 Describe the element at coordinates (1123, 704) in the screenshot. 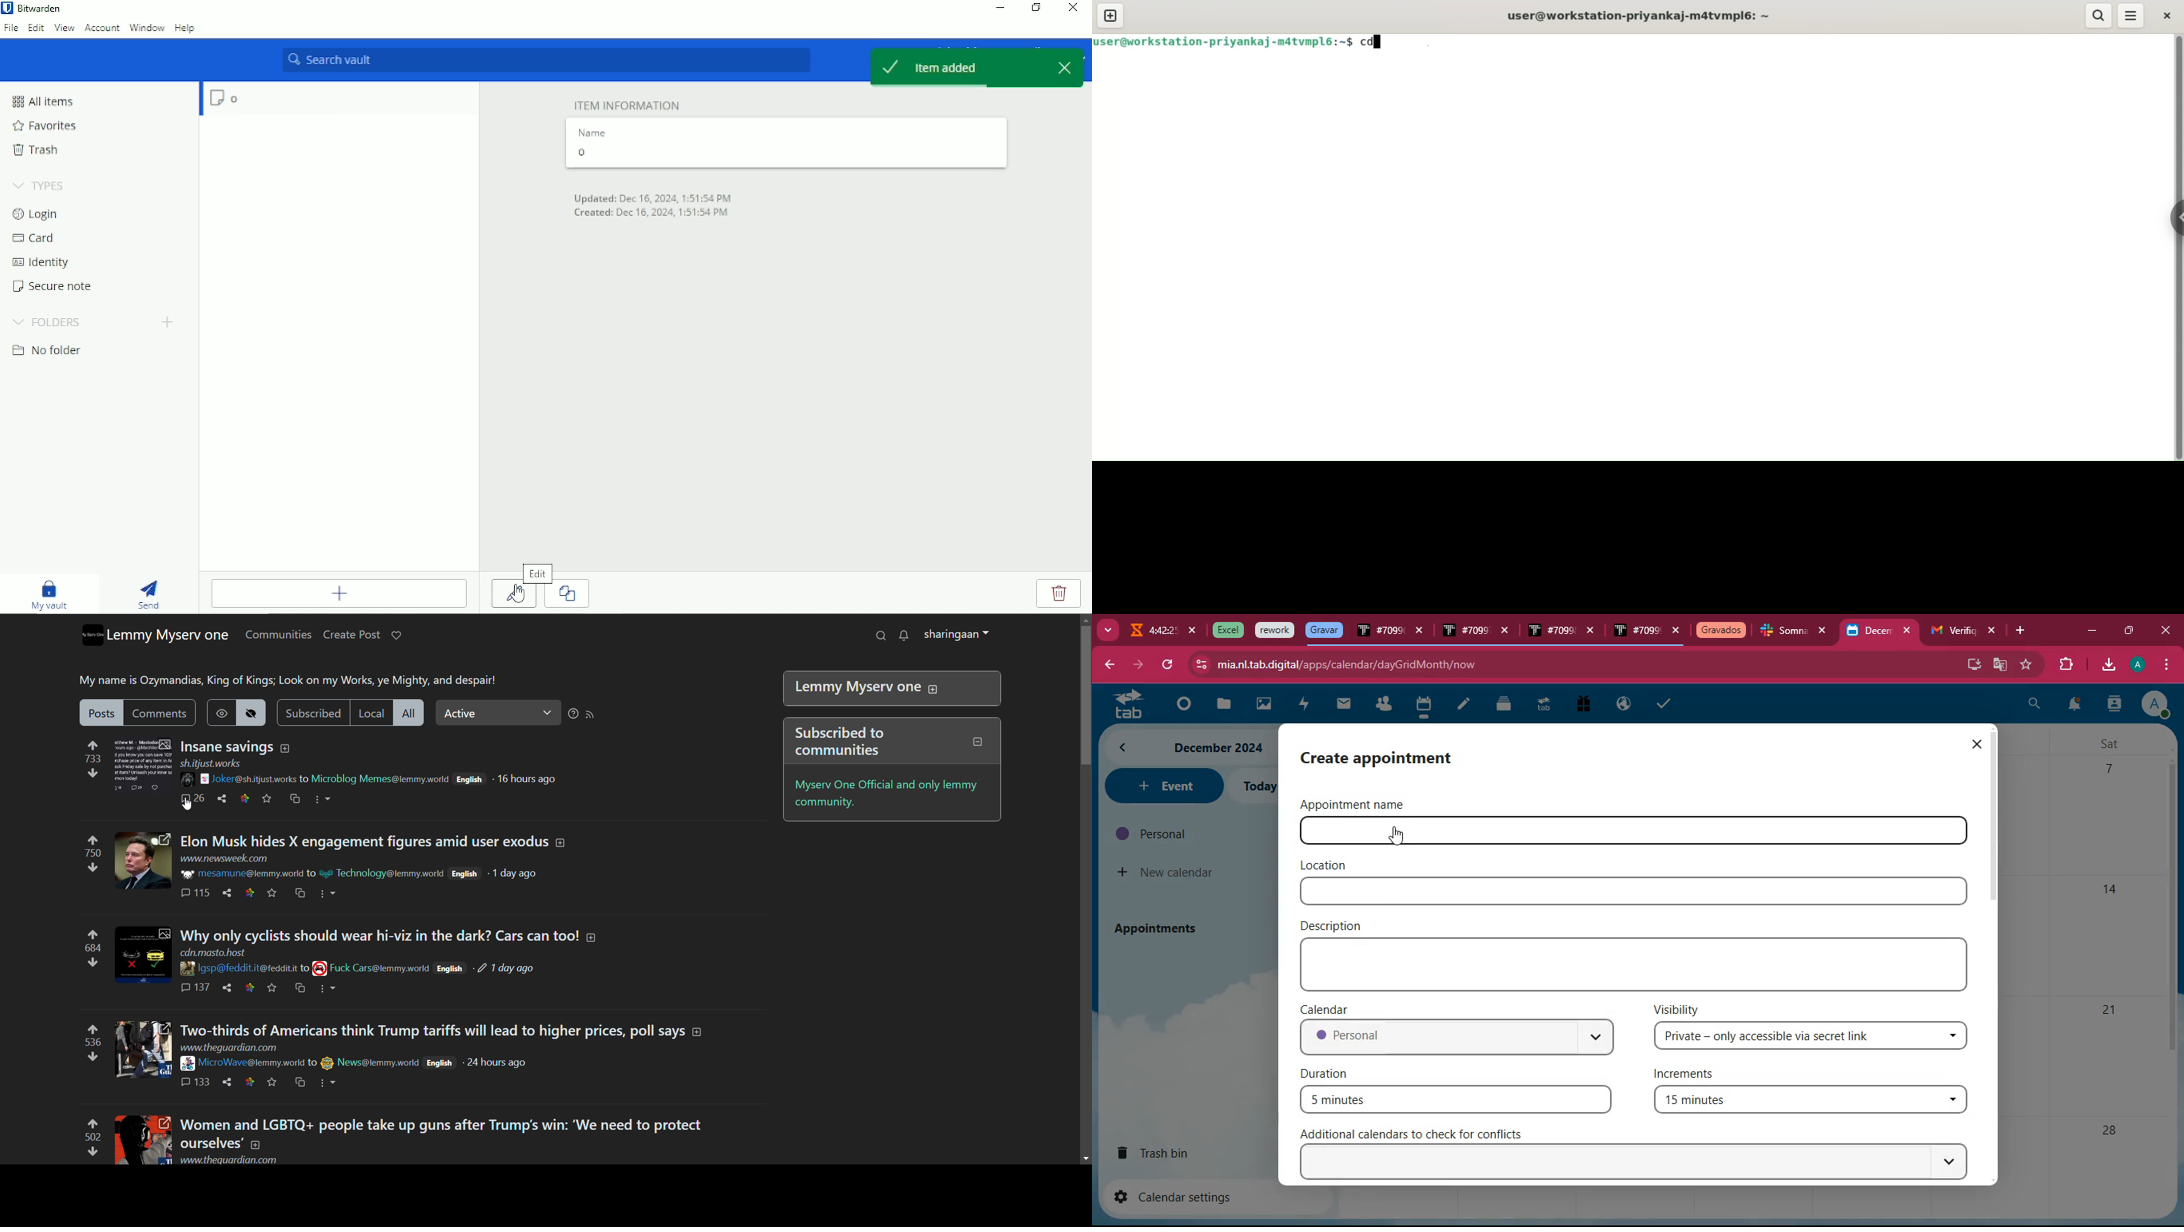

I see `tab` at that location.